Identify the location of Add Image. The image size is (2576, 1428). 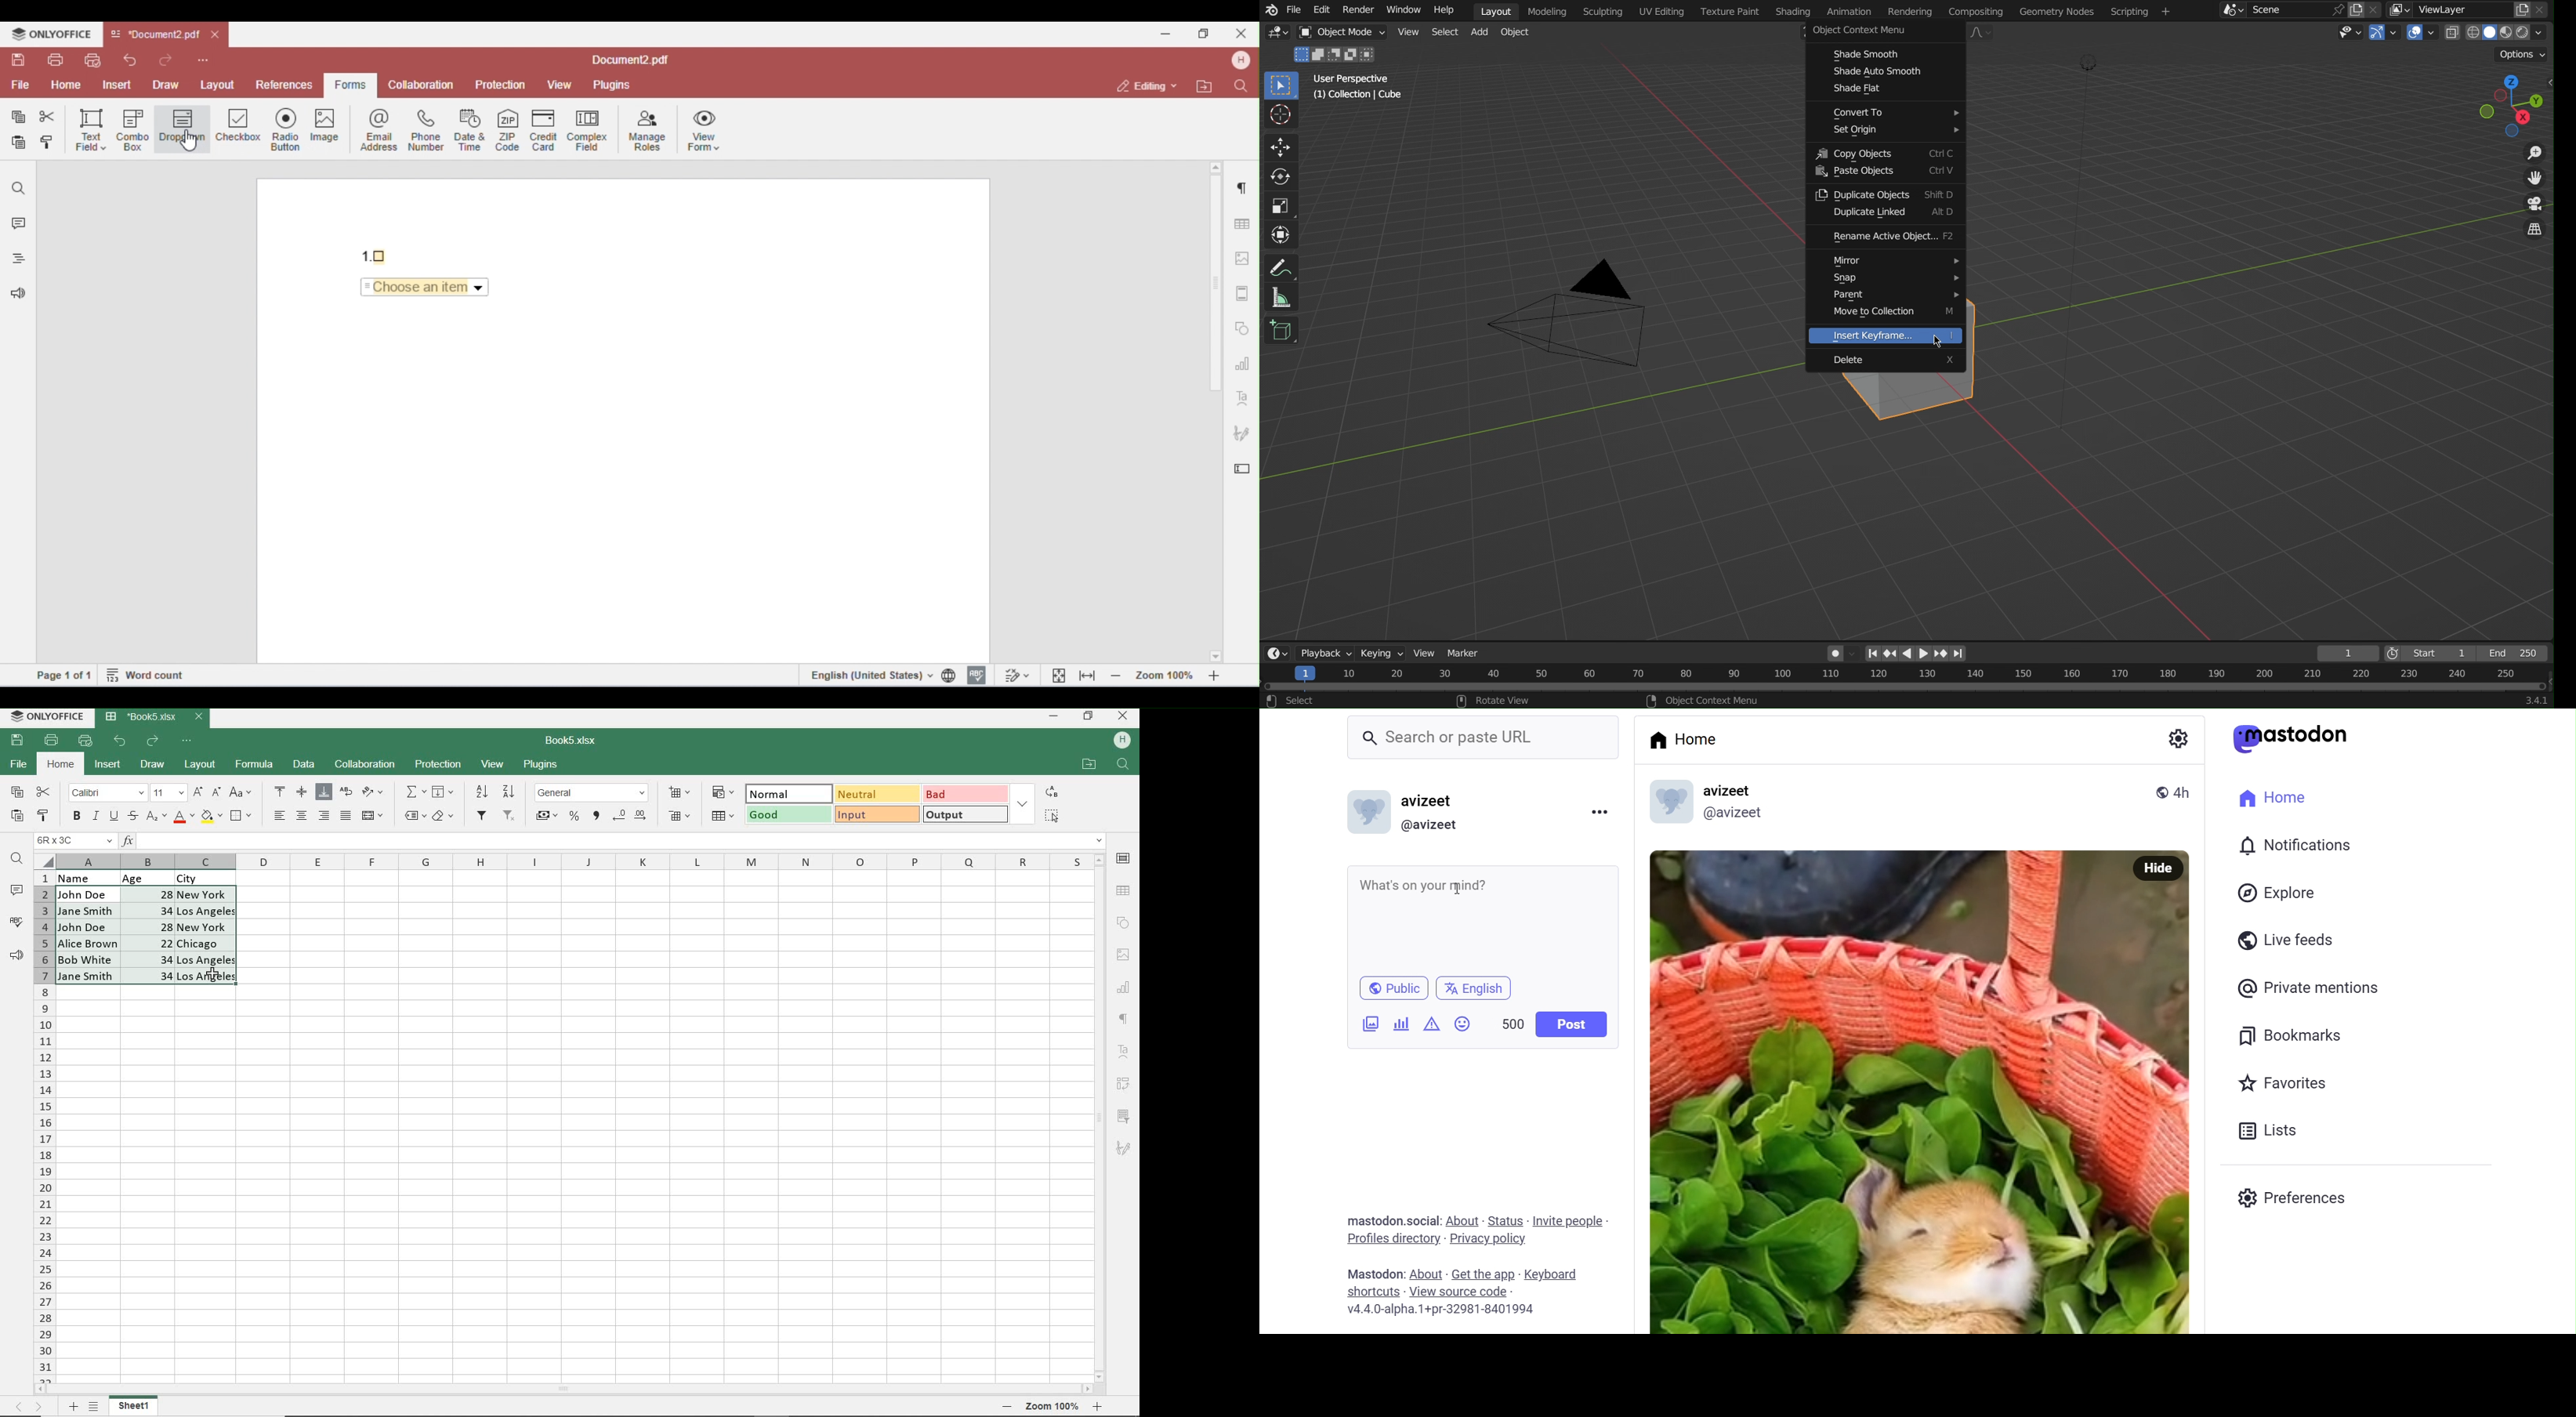
(1370, 1023).